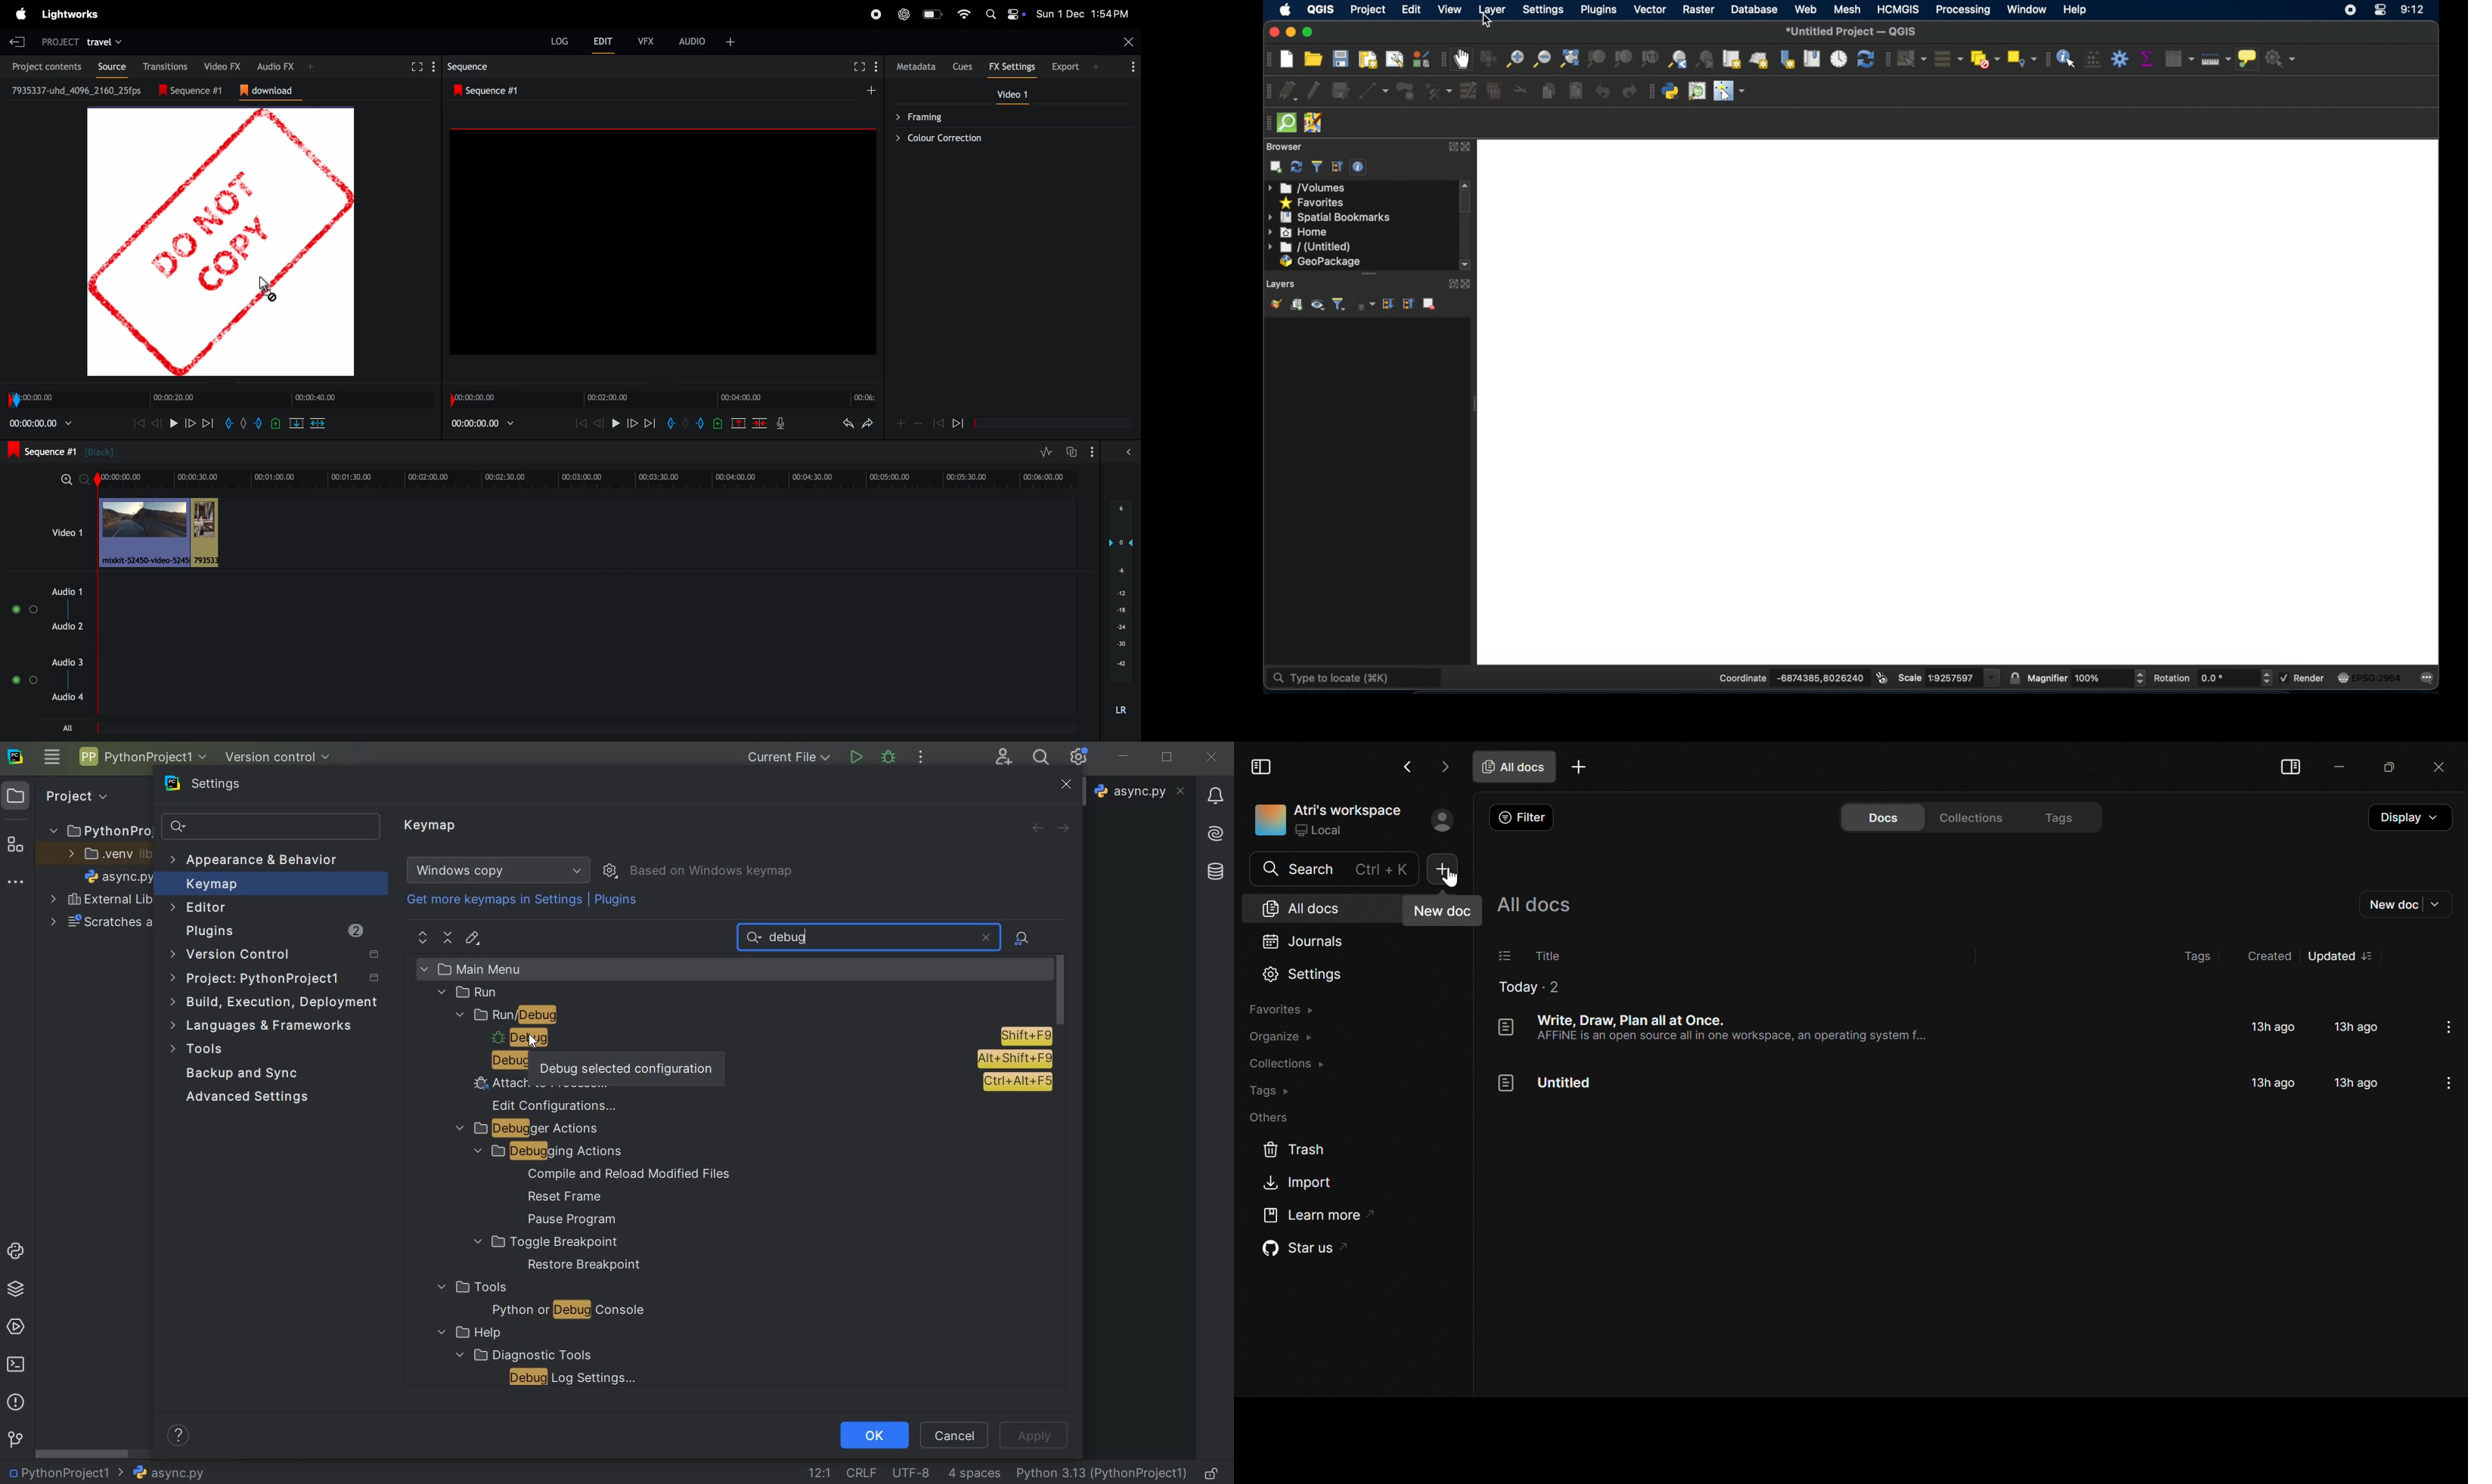 The height and width of the screenshot is (1484, 2492). What do you see at coordinates (277, 981) in the screenshot?
I see `project` at bounding box center [277, 981].